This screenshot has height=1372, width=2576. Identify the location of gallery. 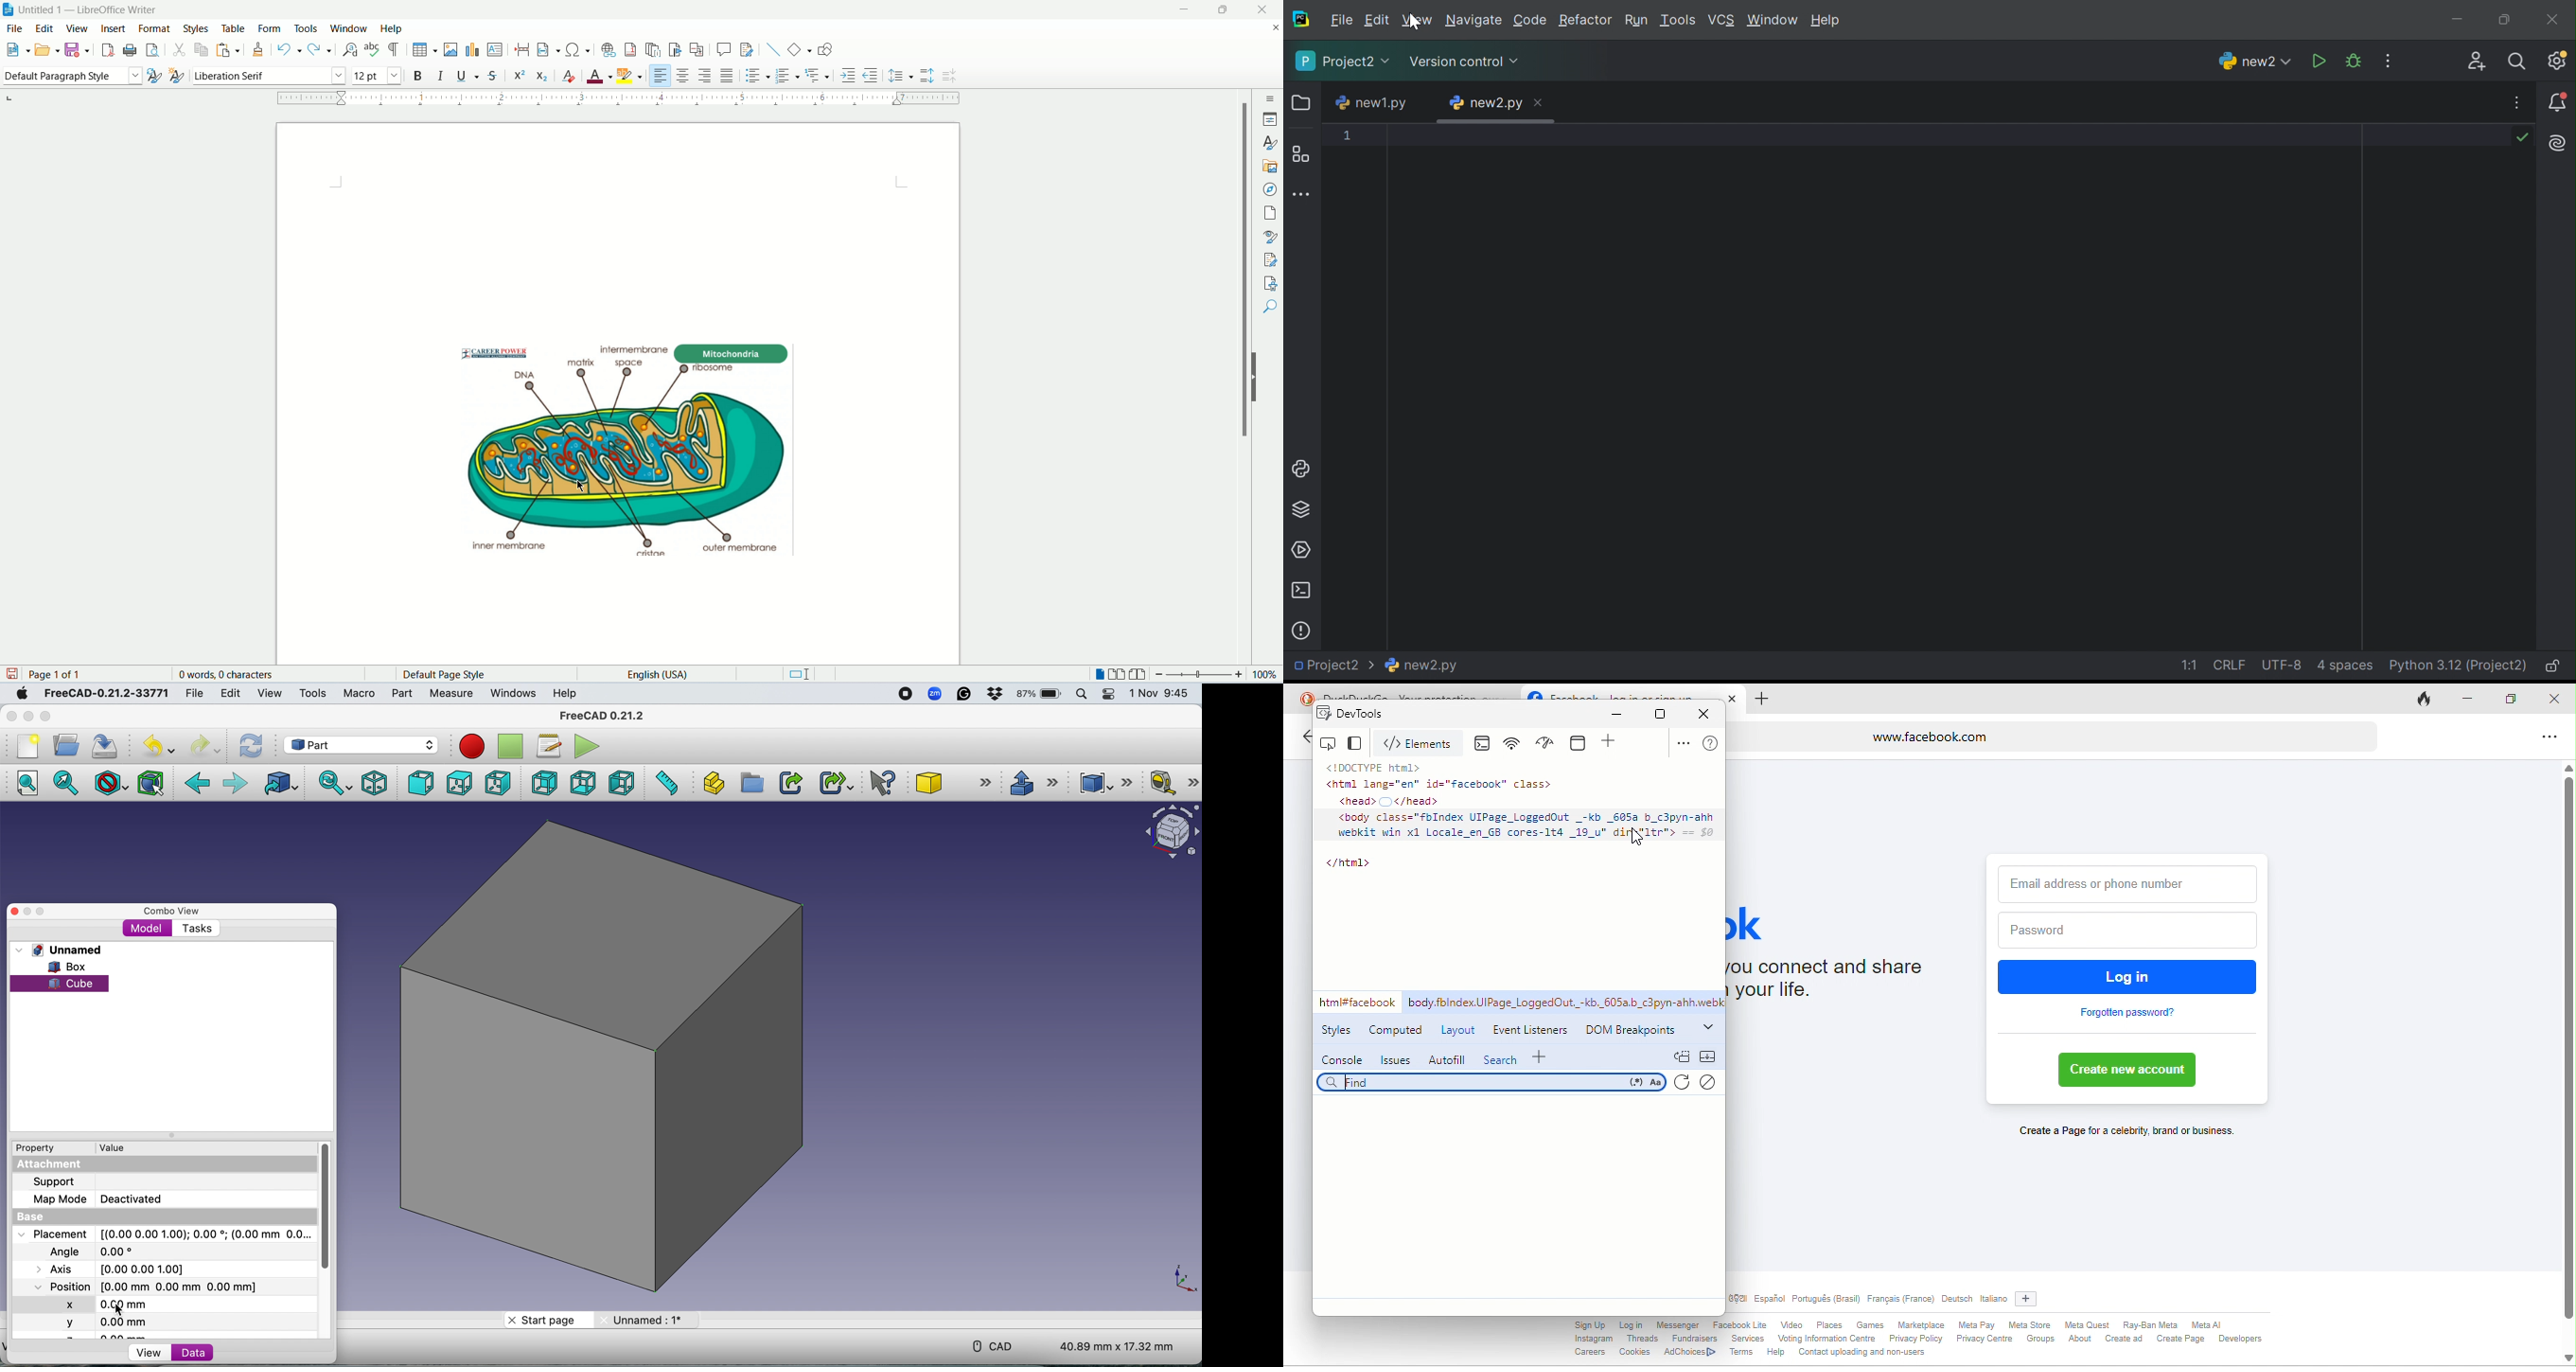
(1271, 168).